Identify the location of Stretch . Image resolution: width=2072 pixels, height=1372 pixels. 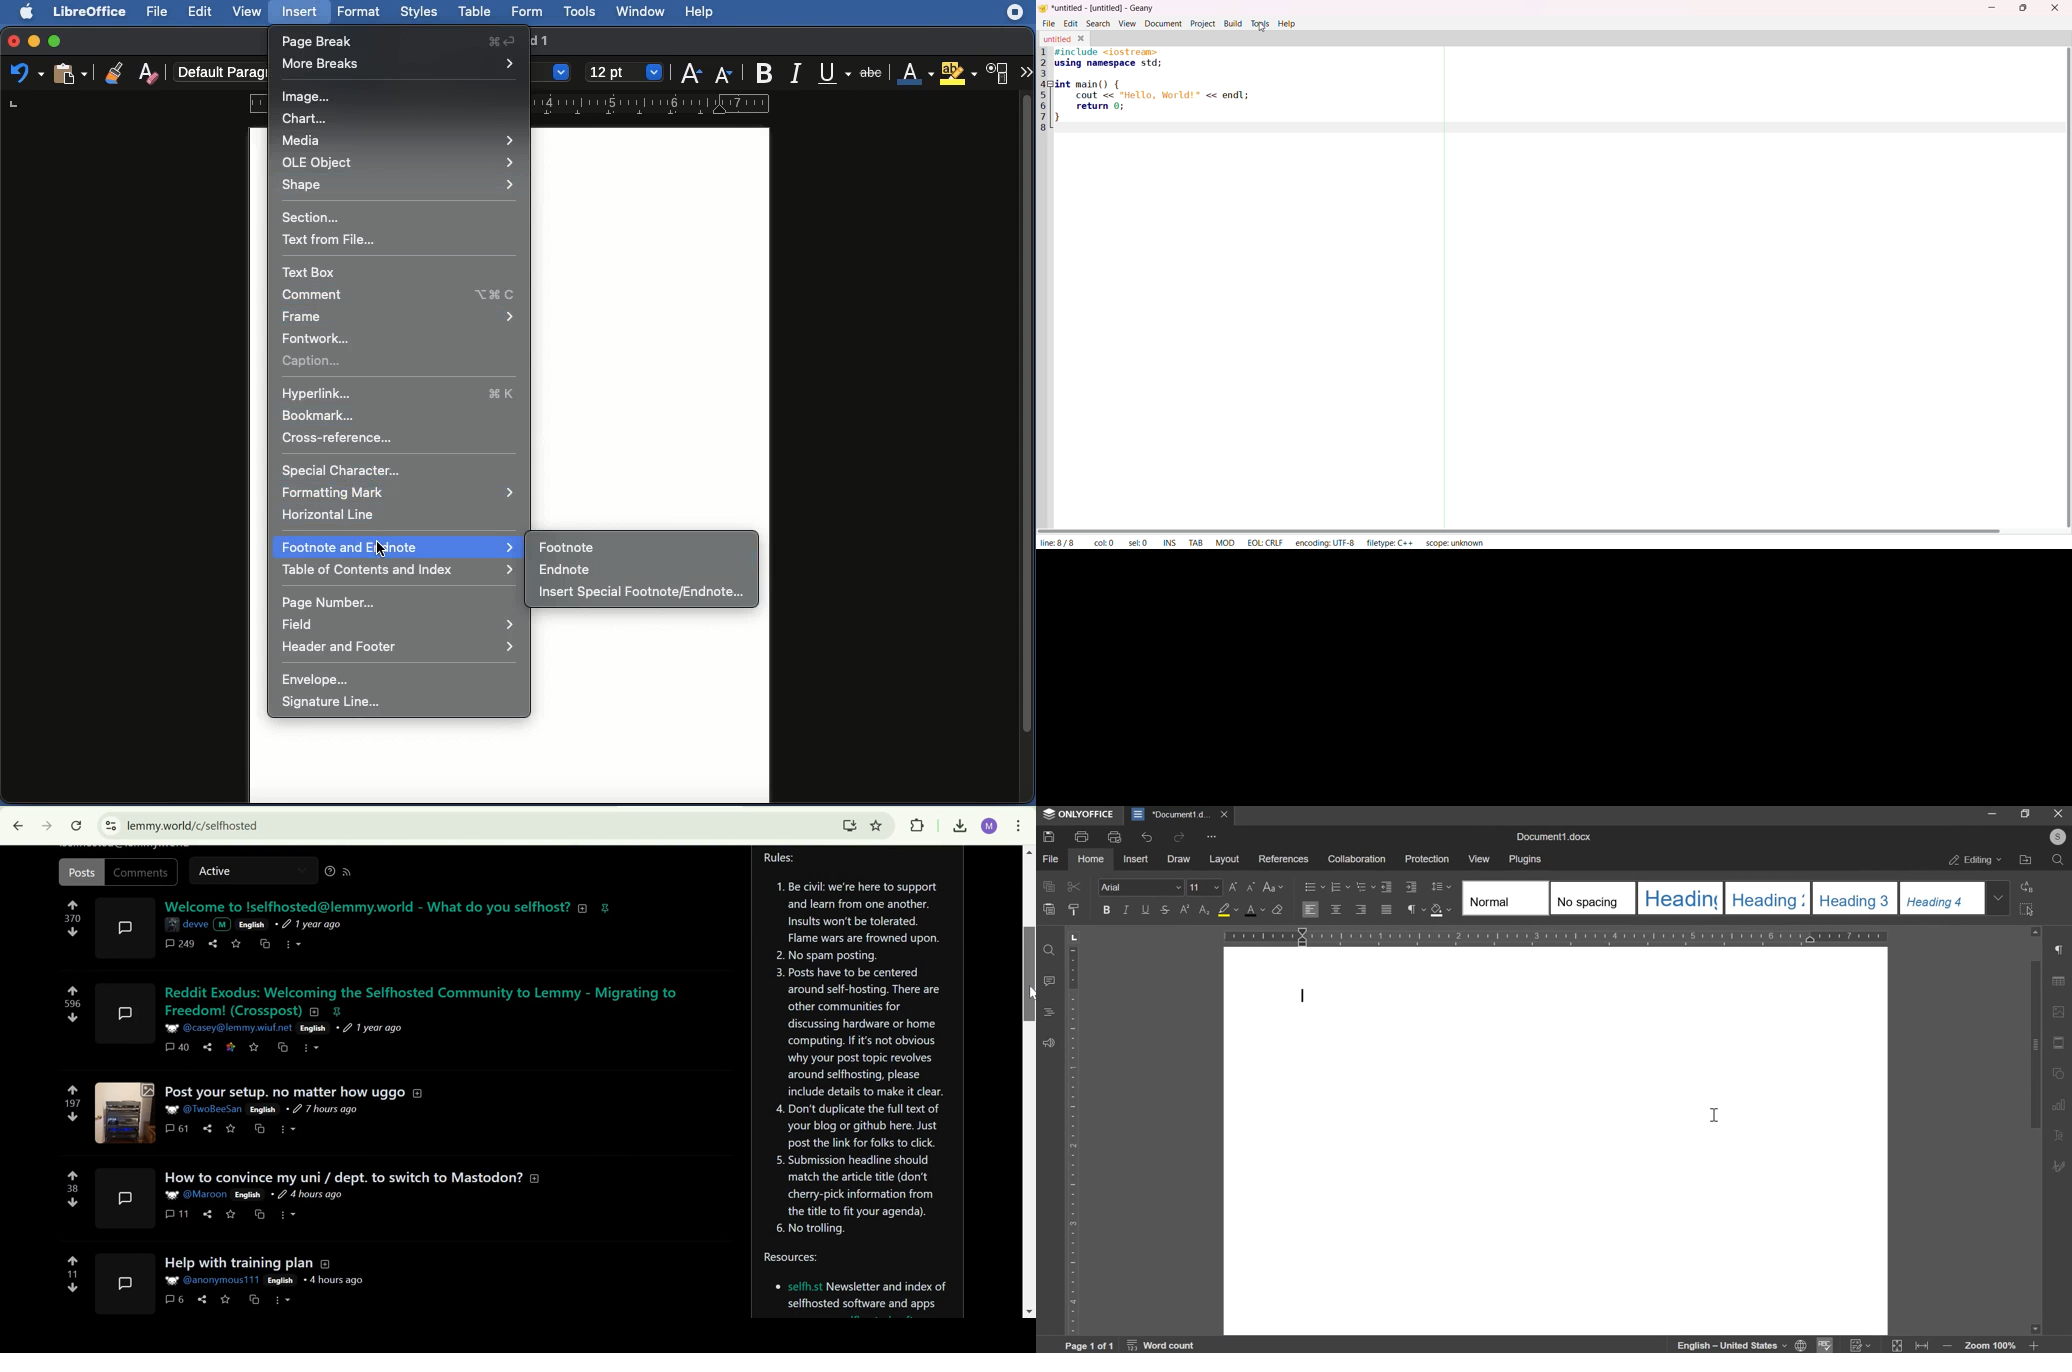
(1921, 1346).